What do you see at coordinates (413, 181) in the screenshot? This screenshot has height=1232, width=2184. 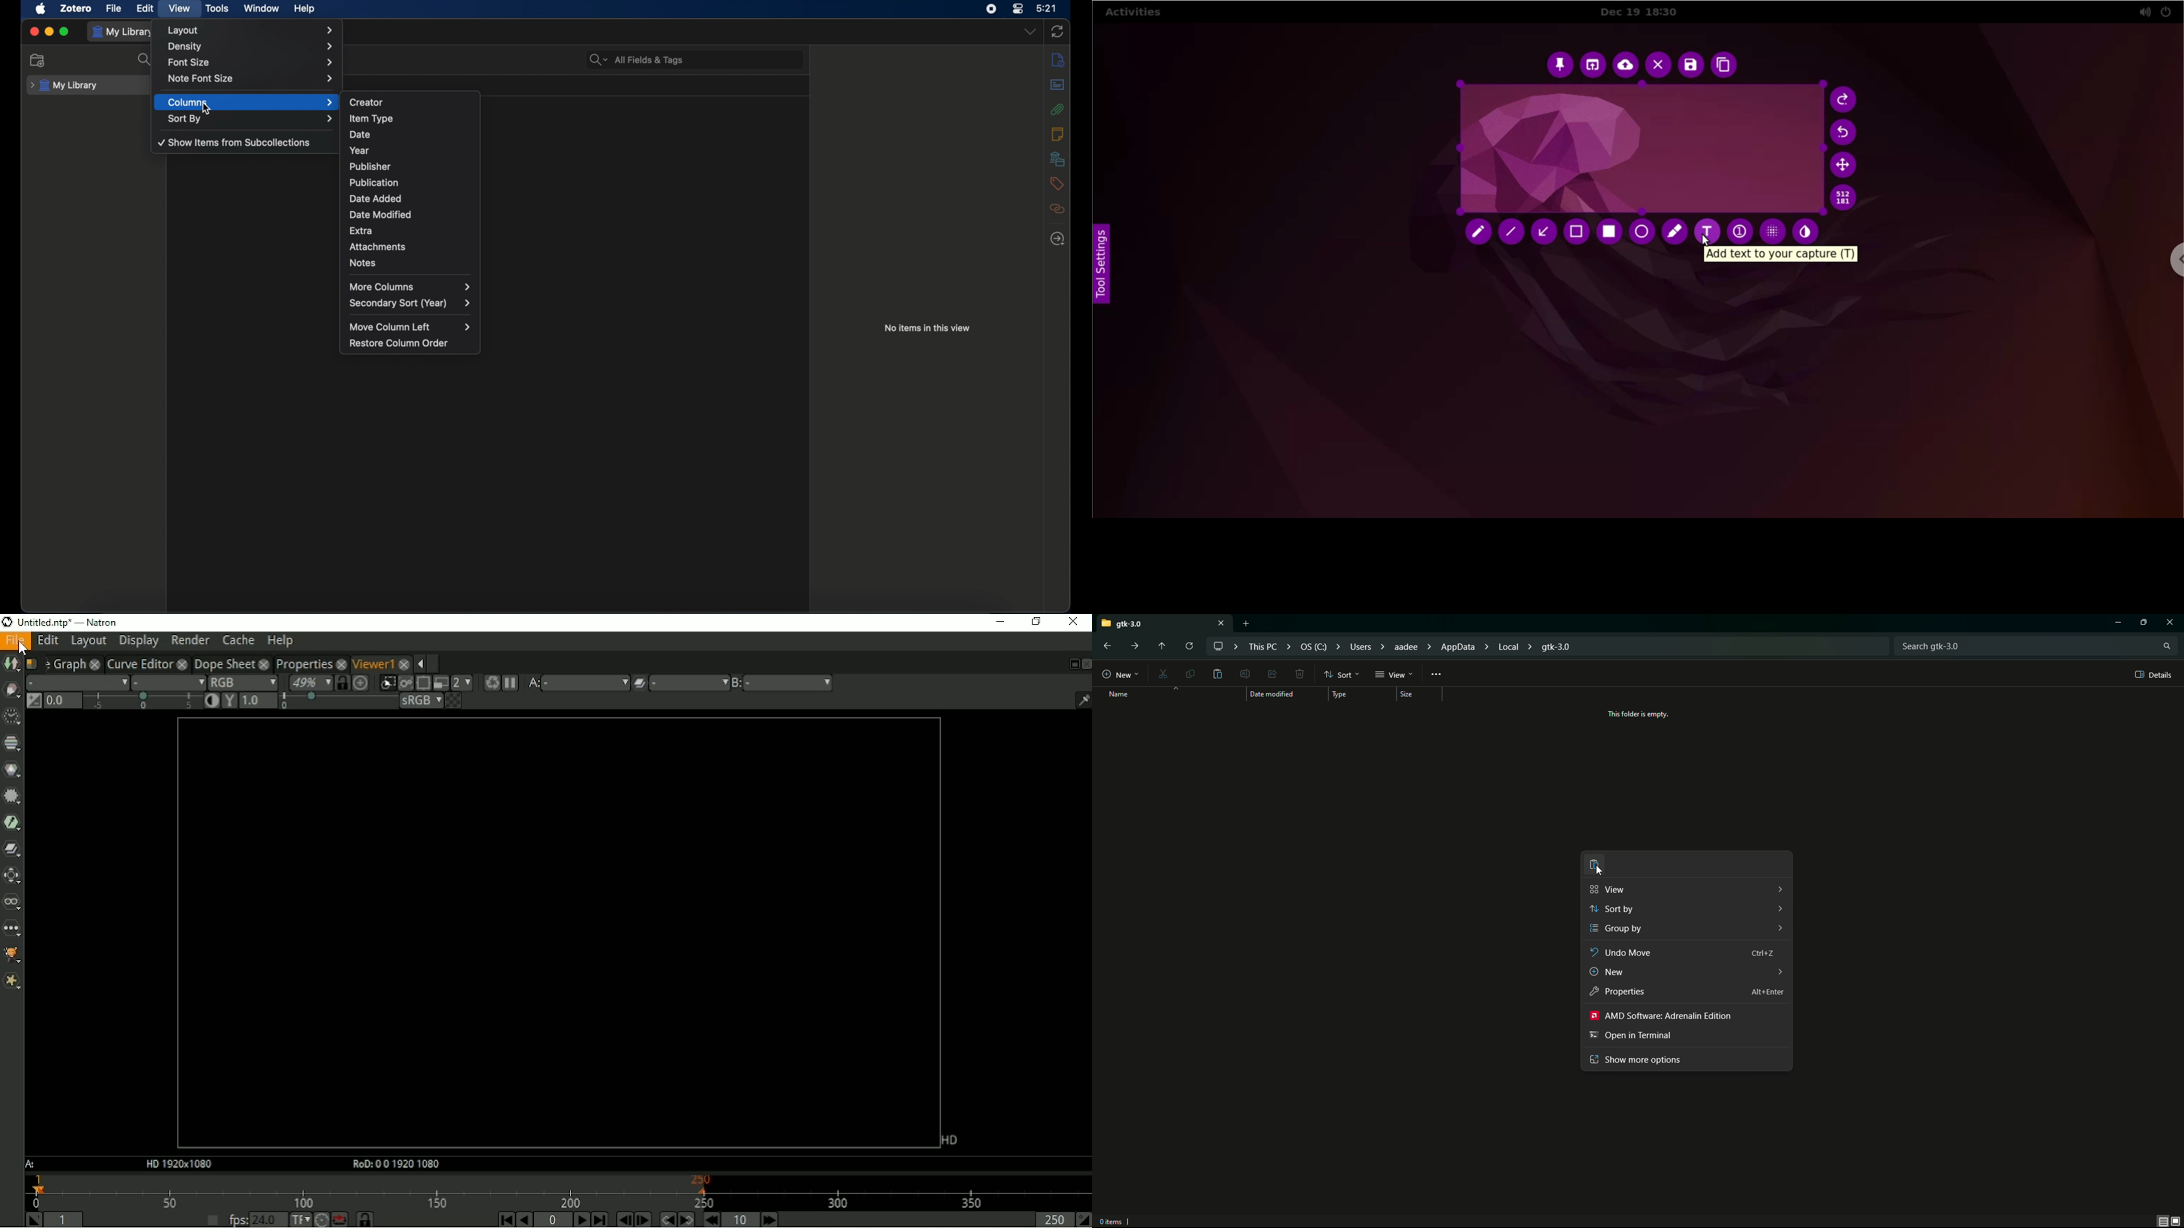 I see `publication` at bounding box center [413, 181].